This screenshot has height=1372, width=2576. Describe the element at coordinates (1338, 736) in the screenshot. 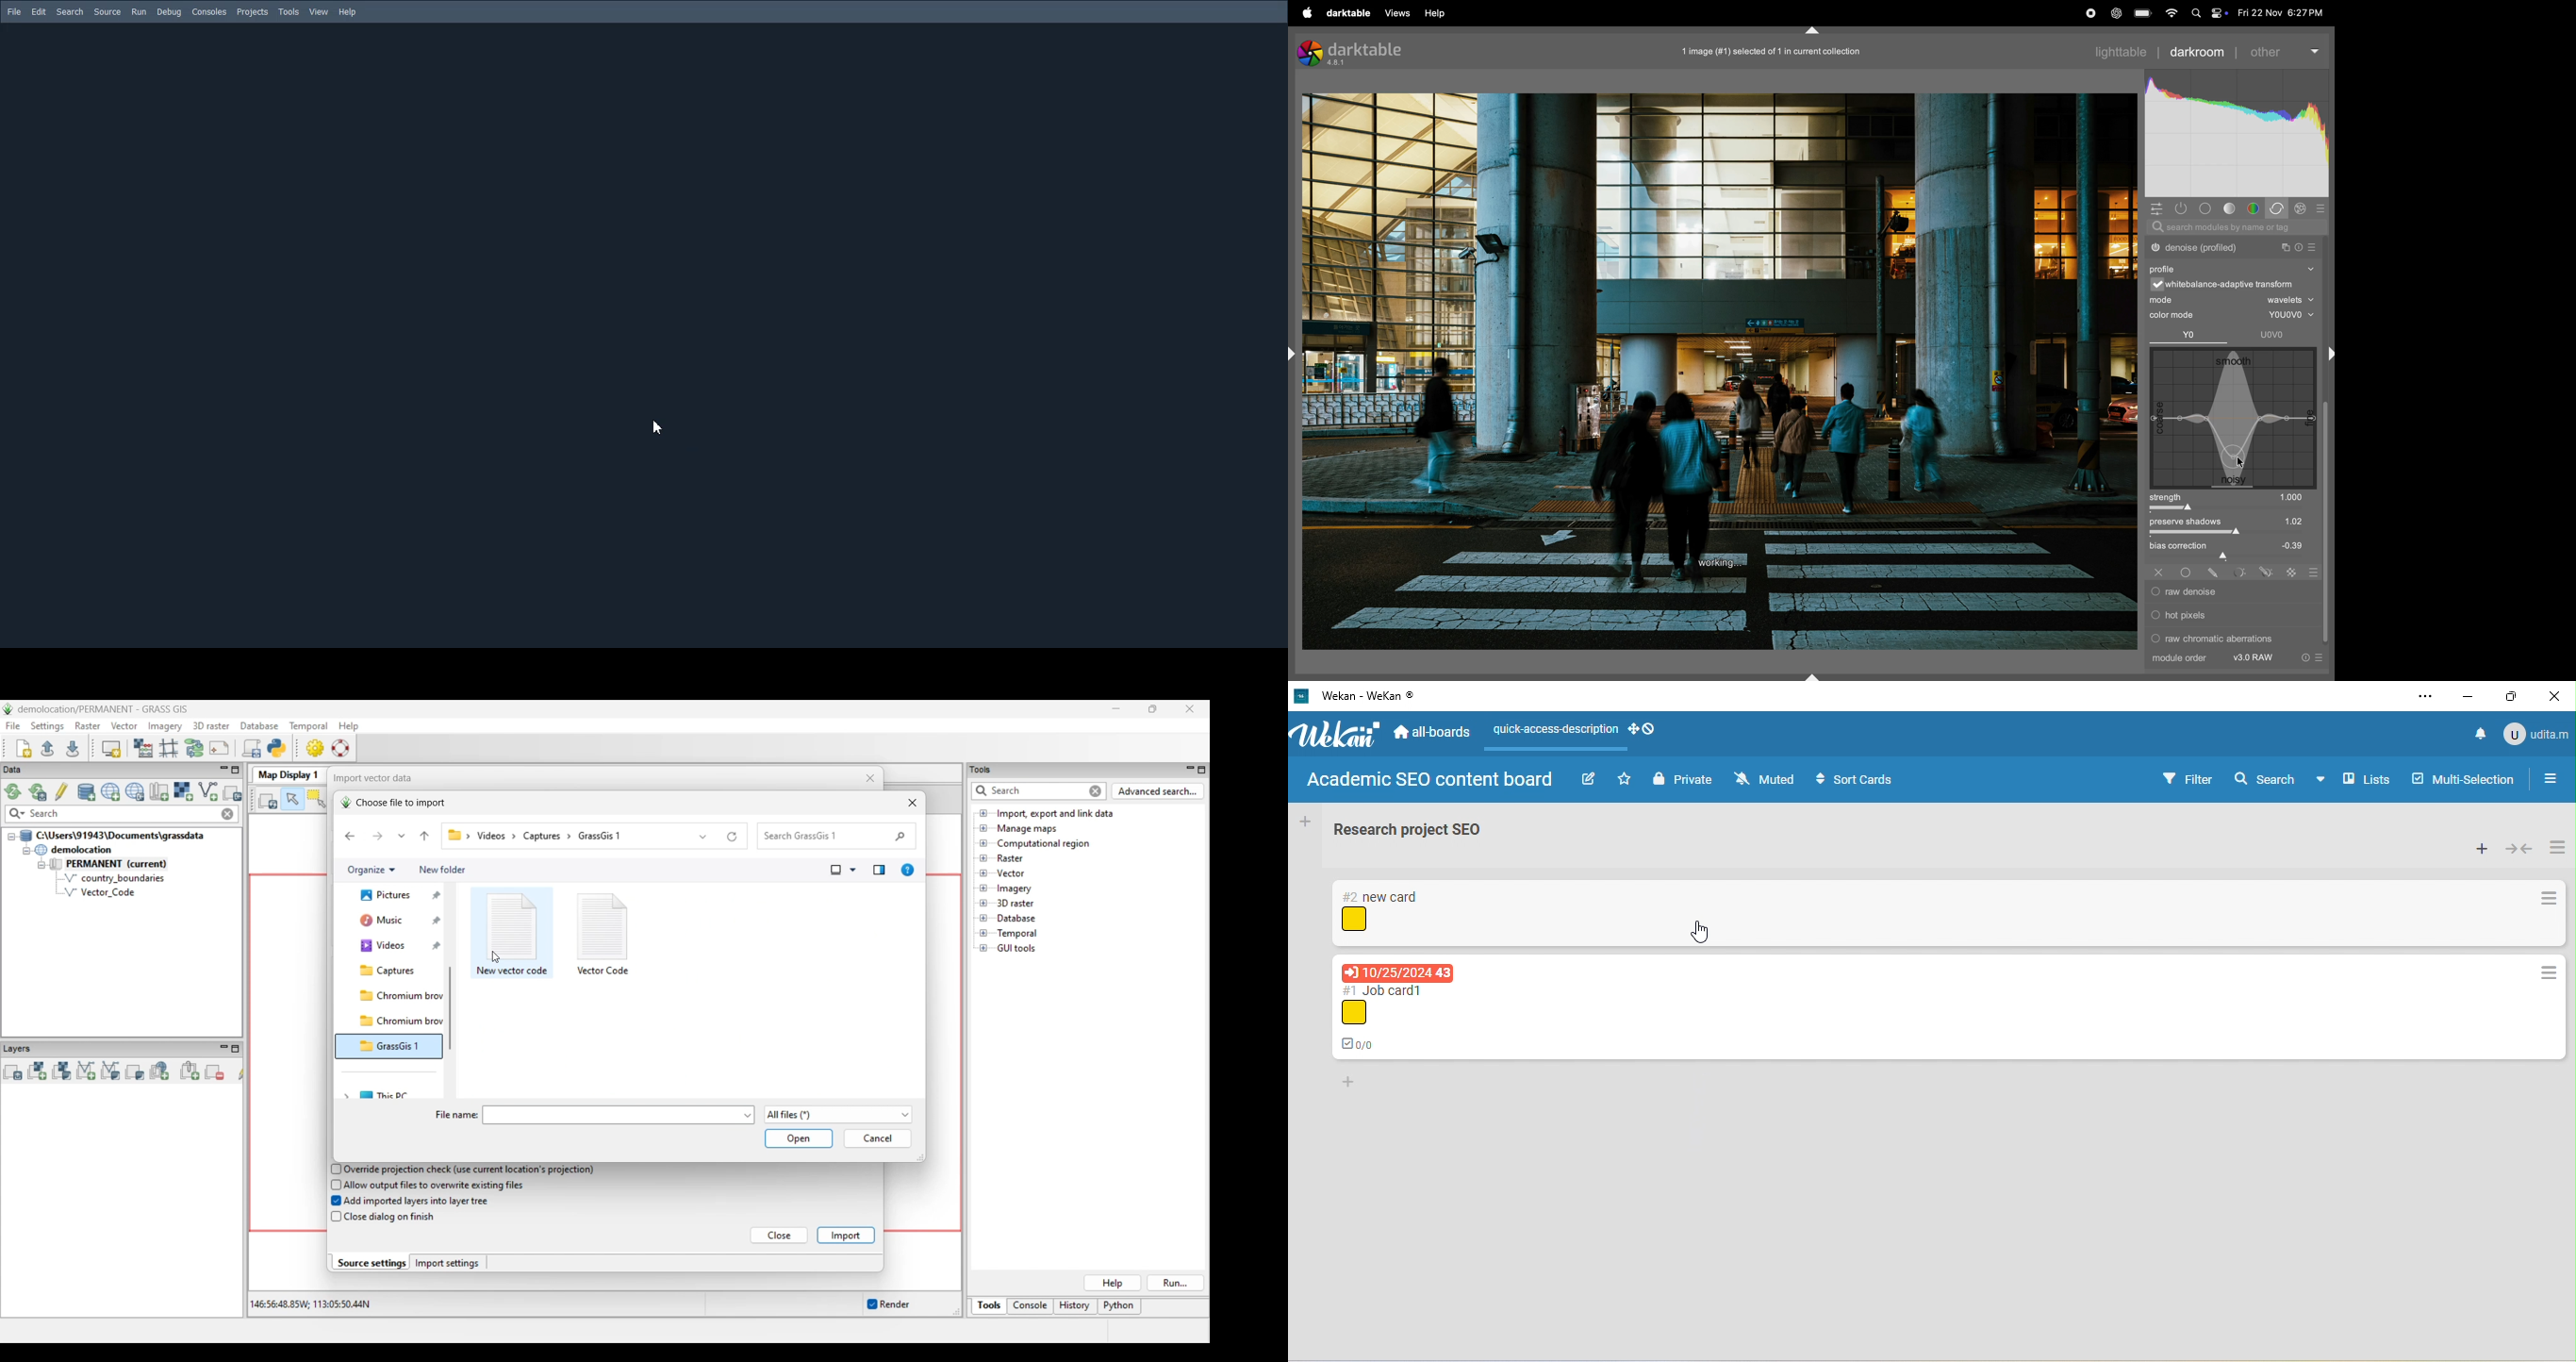

I see `wekan` at that location.